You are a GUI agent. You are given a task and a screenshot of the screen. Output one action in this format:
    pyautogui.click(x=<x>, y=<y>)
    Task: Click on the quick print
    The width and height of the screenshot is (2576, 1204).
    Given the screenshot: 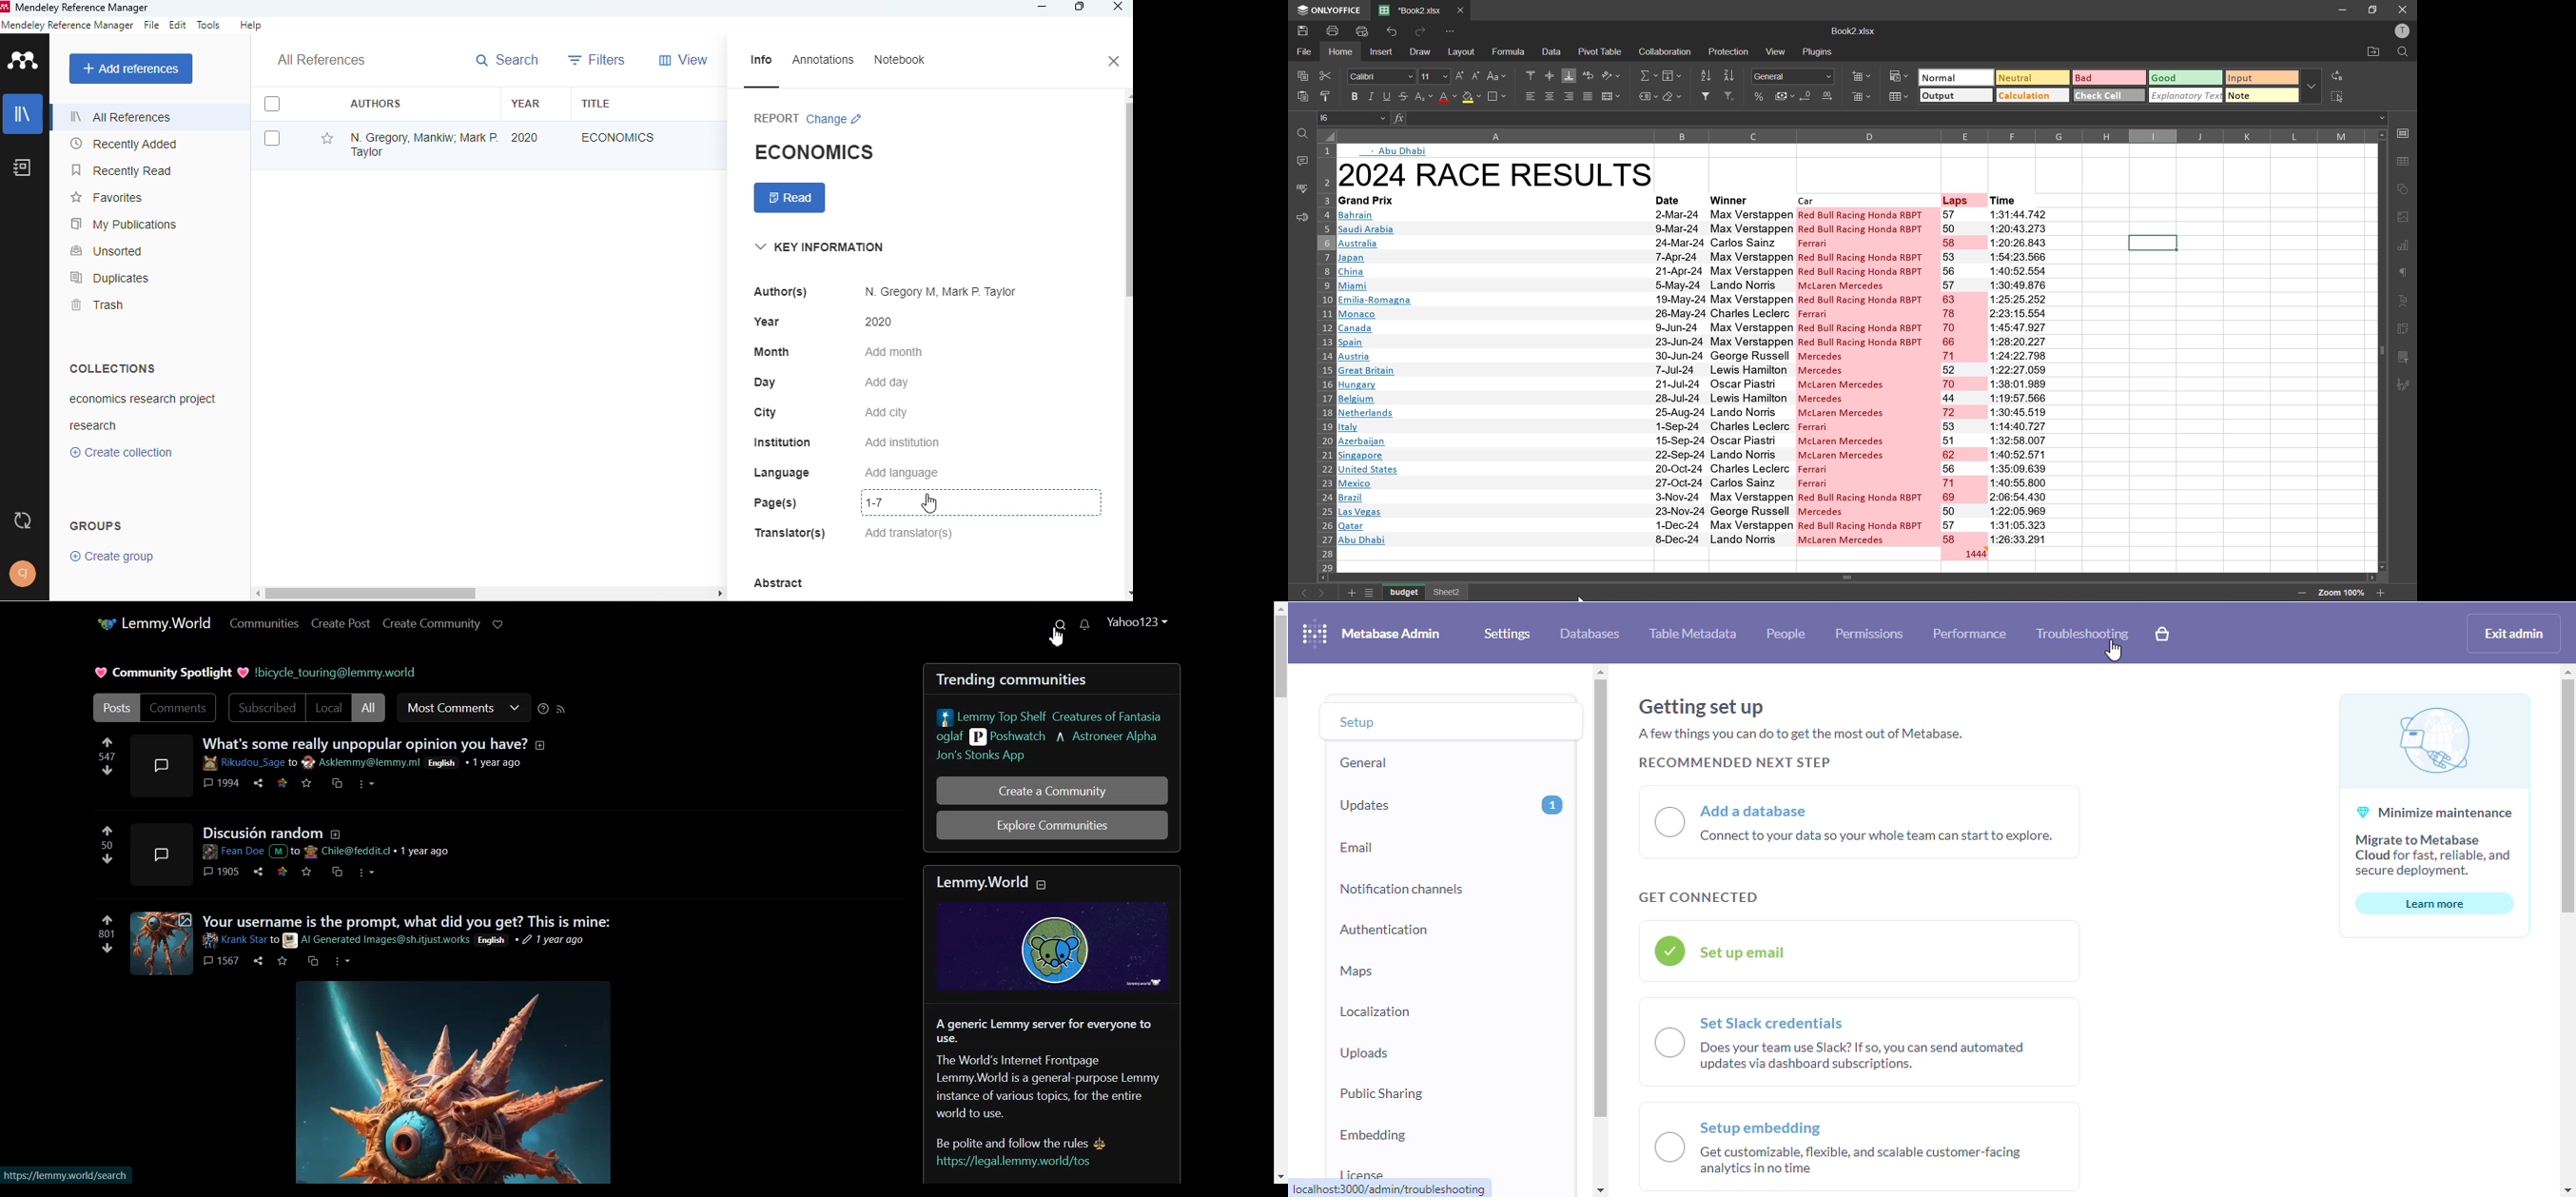 What is the action you would take?
    pyautogui.click(x=1366, y=32)
    